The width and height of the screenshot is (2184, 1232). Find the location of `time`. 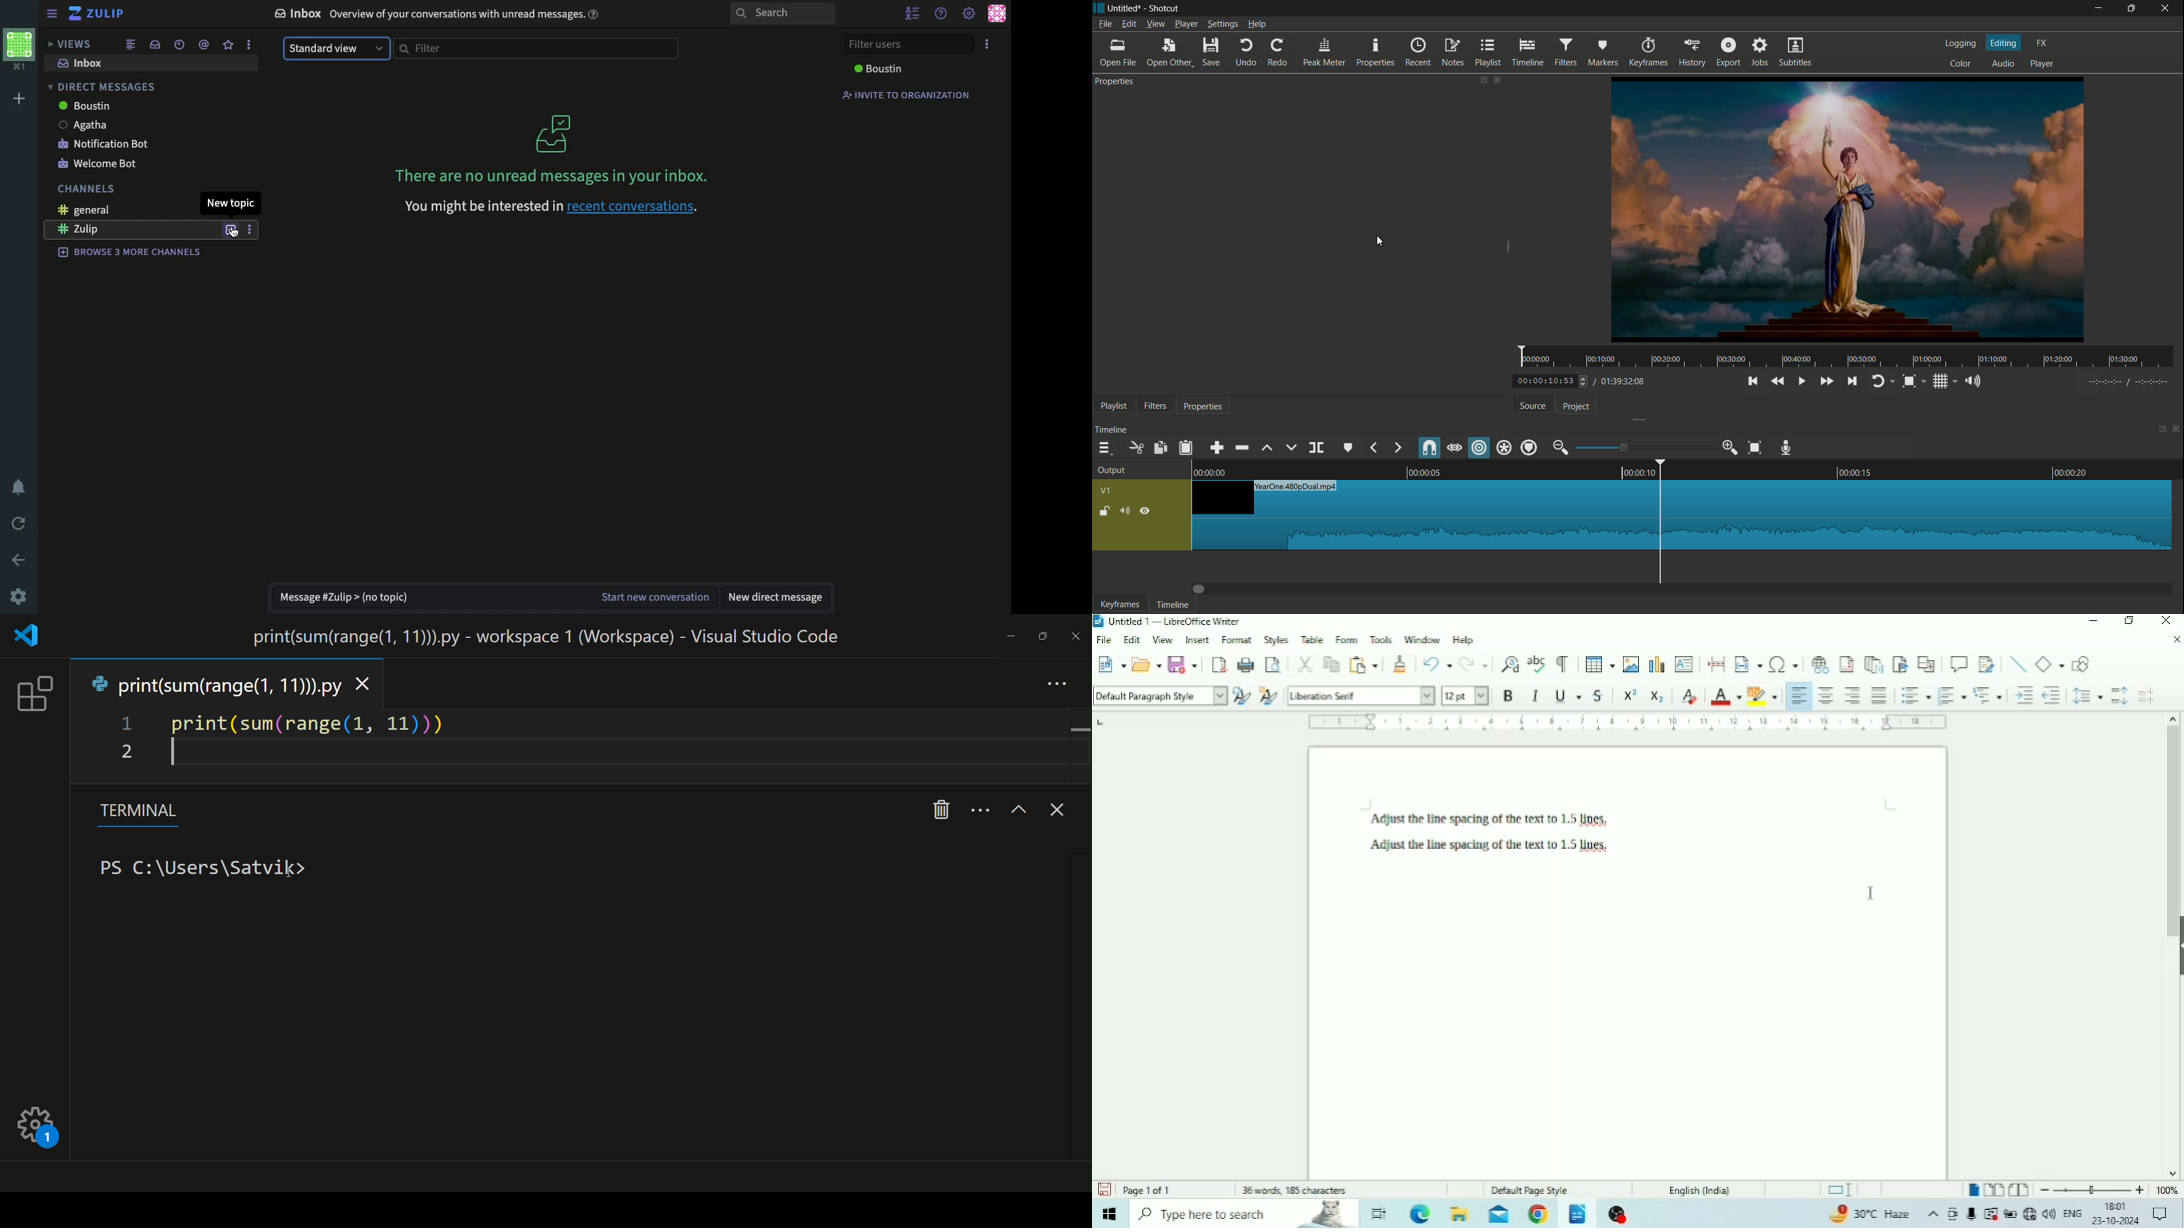

time is located at coordinates (1848, 358).